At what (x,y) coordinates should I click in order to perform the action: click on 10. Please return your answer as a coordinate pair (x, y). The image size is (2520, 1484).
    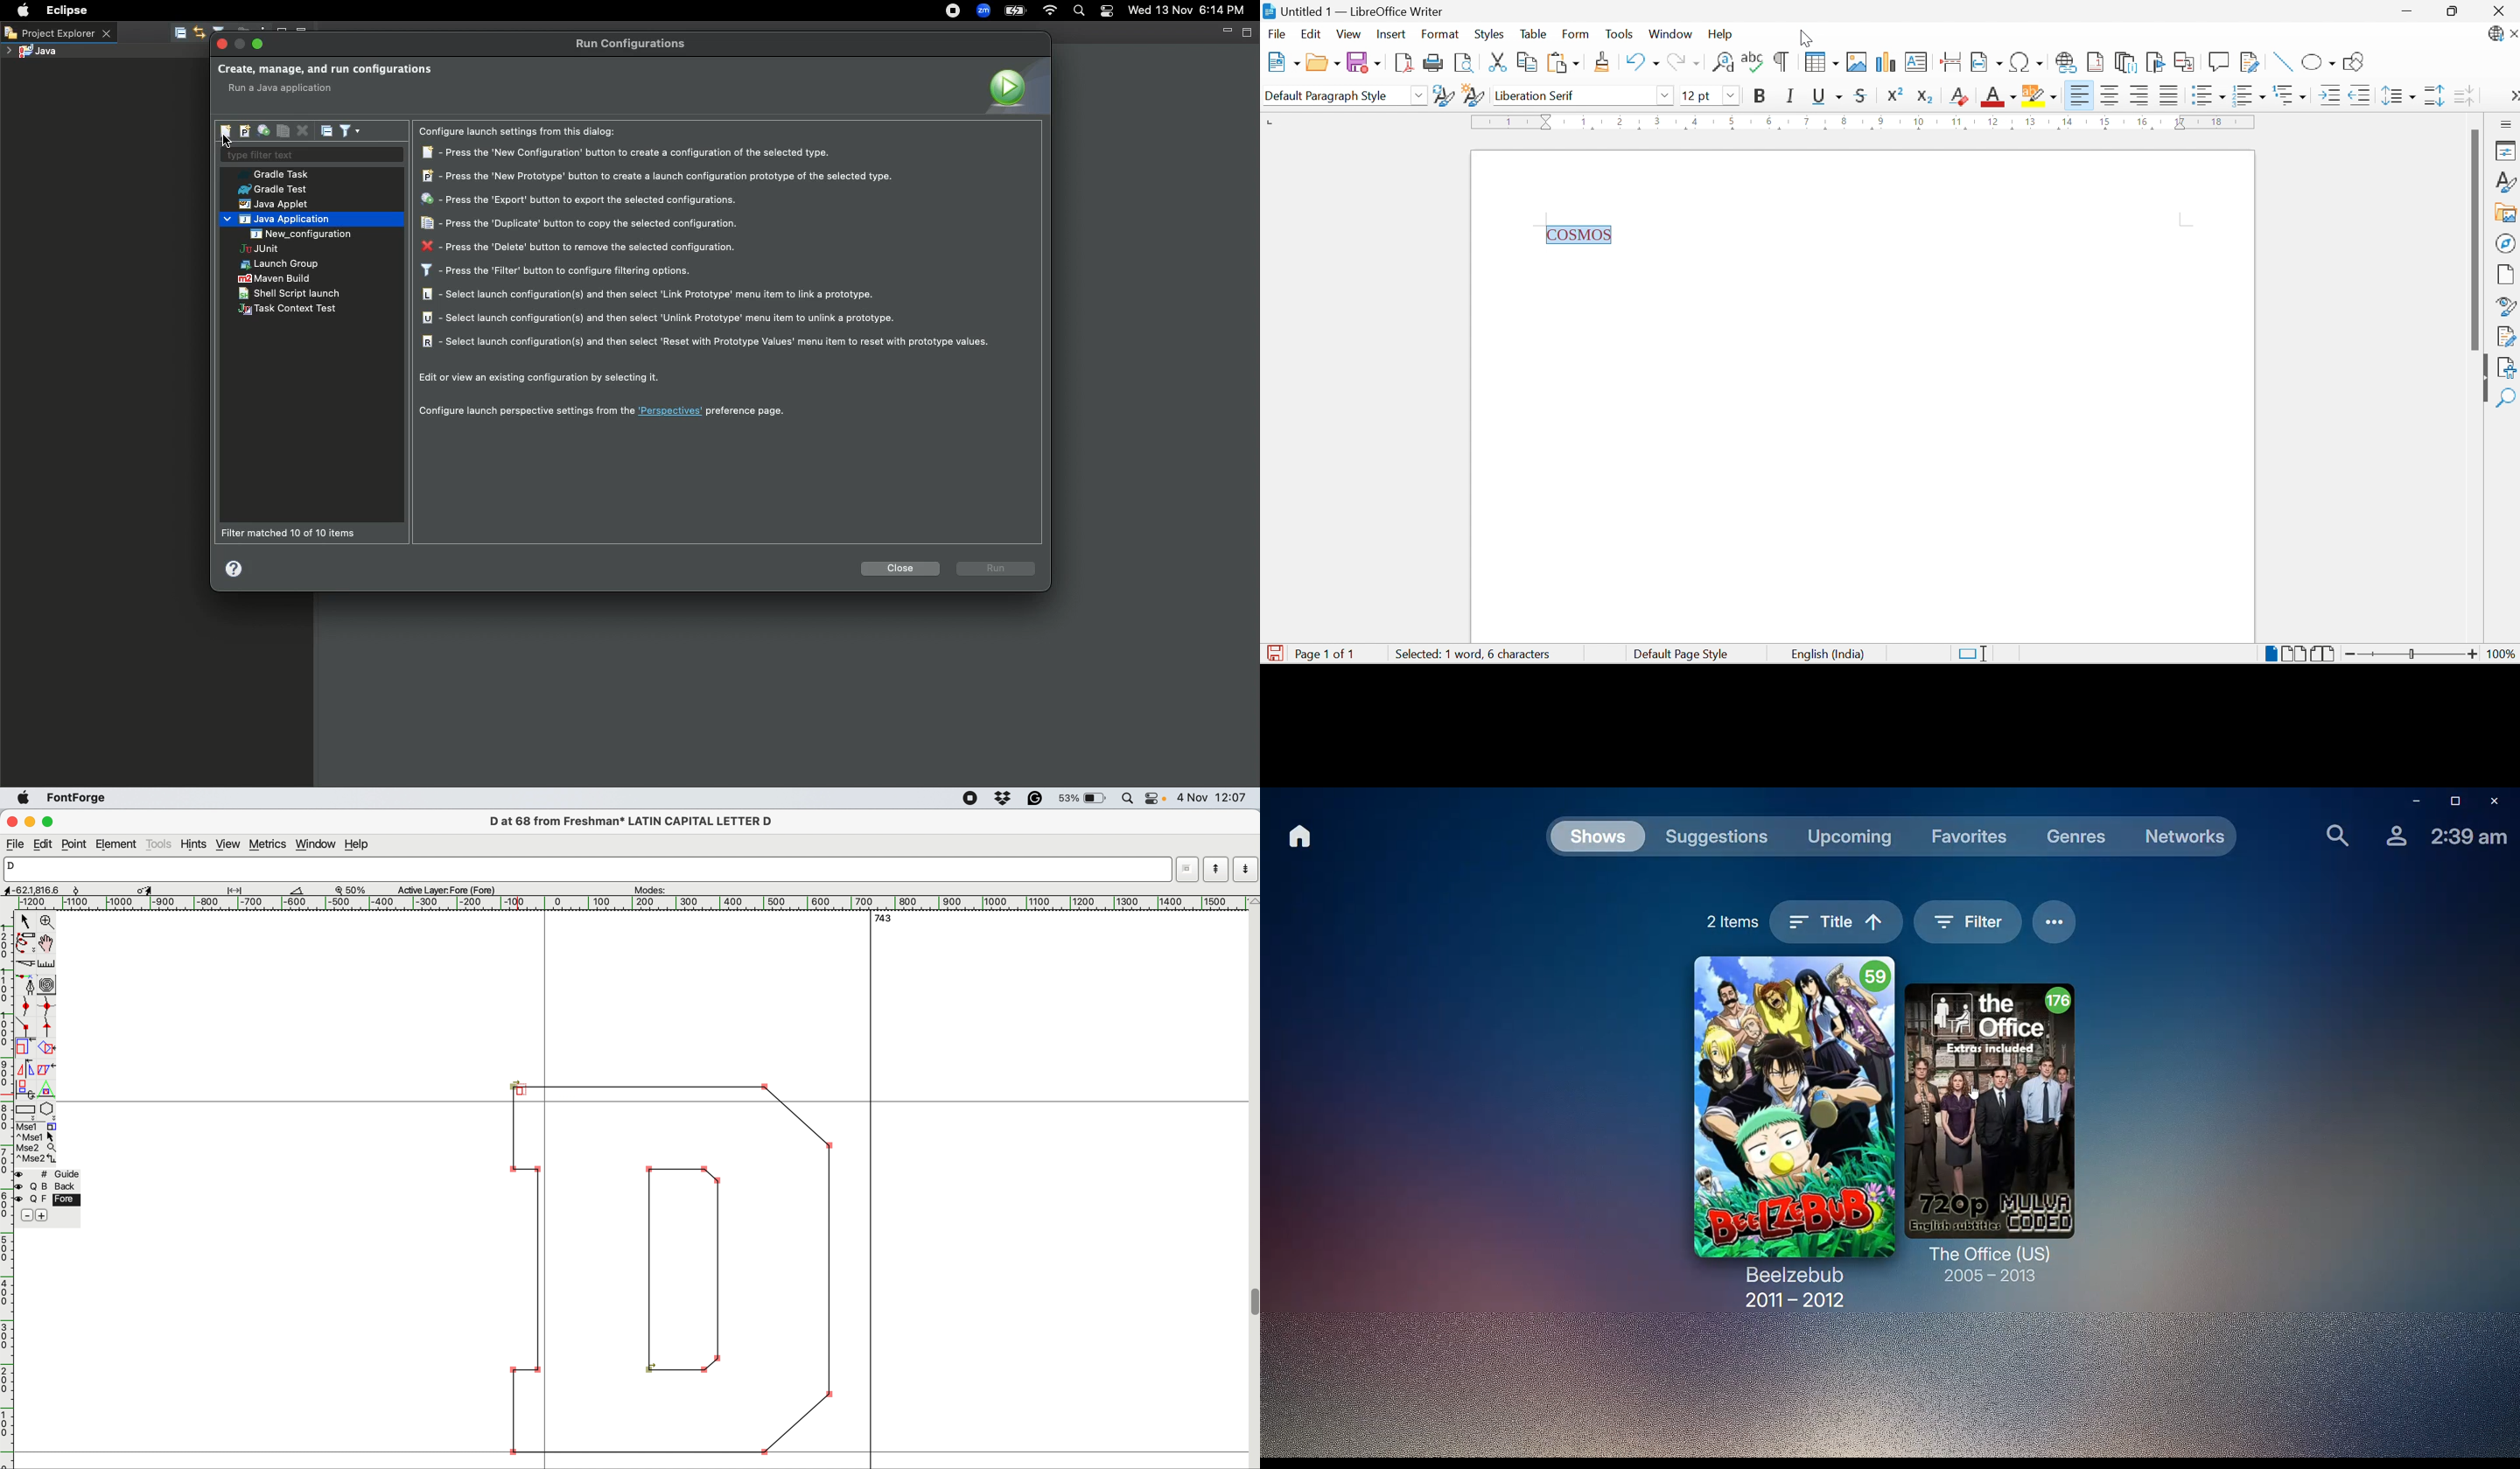
    Looking at the image, I should click on (1919, 122).